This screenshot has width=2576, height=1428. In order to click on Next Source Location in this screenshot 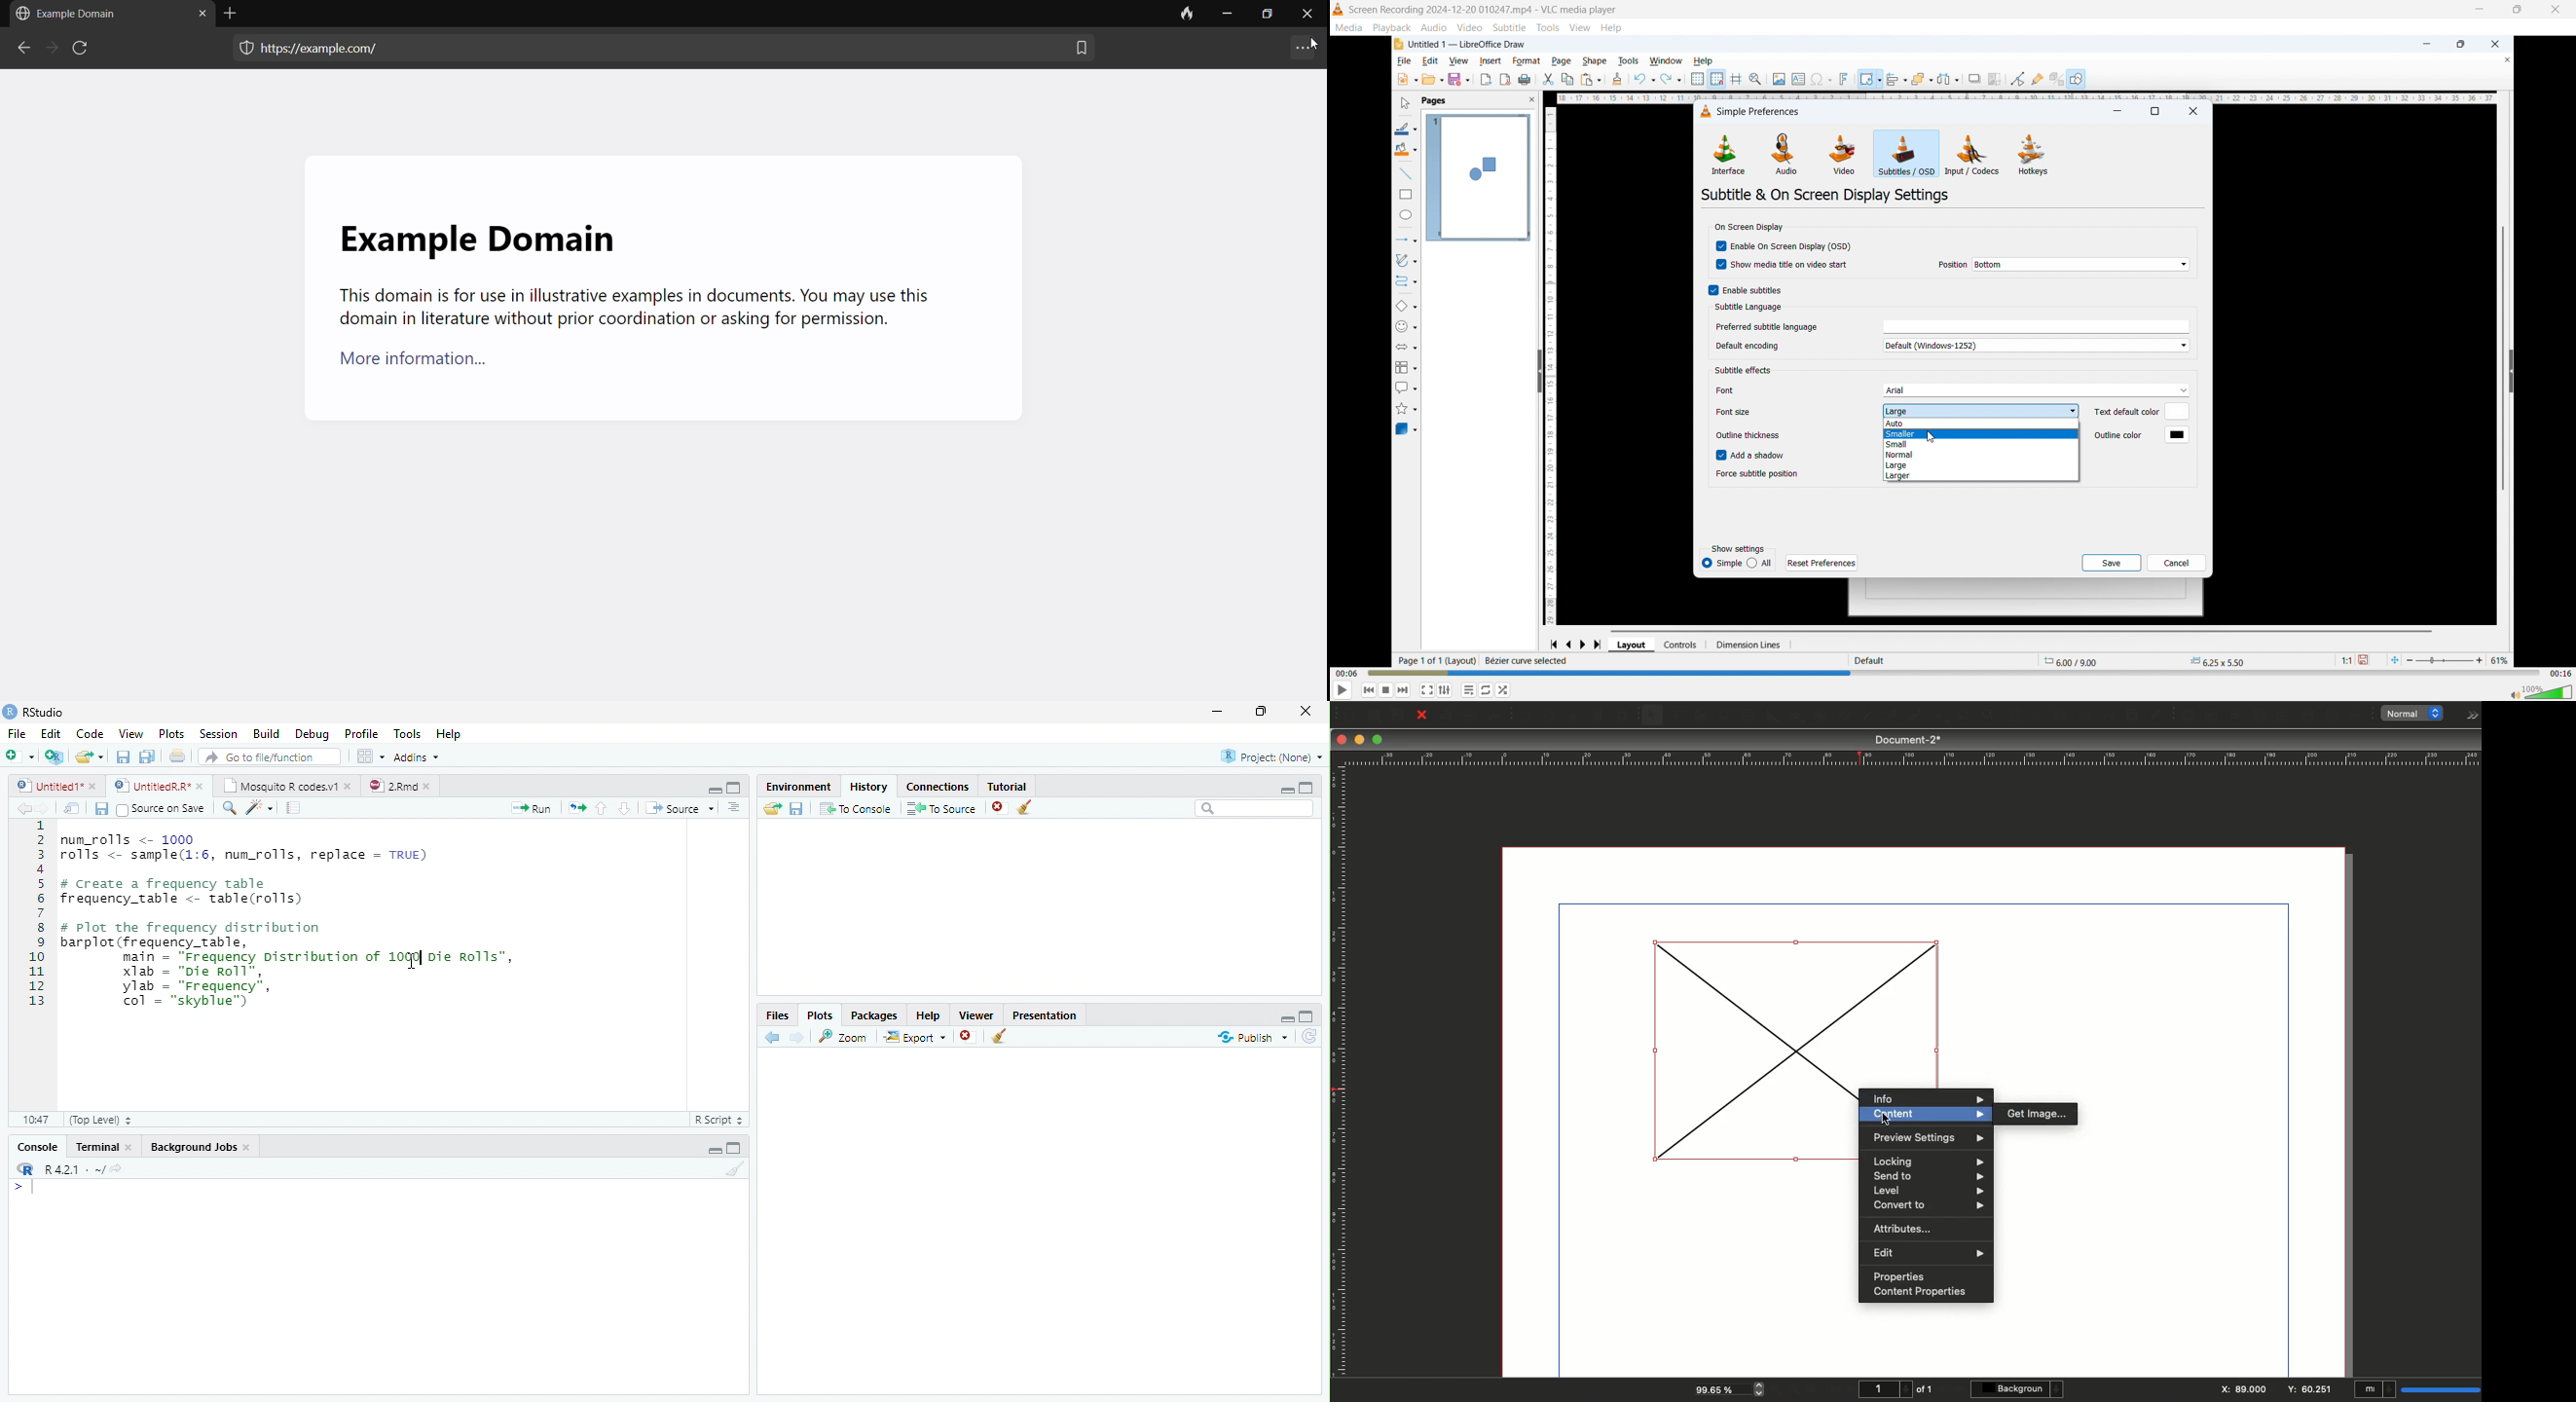, I will do `click(44, 807)`.